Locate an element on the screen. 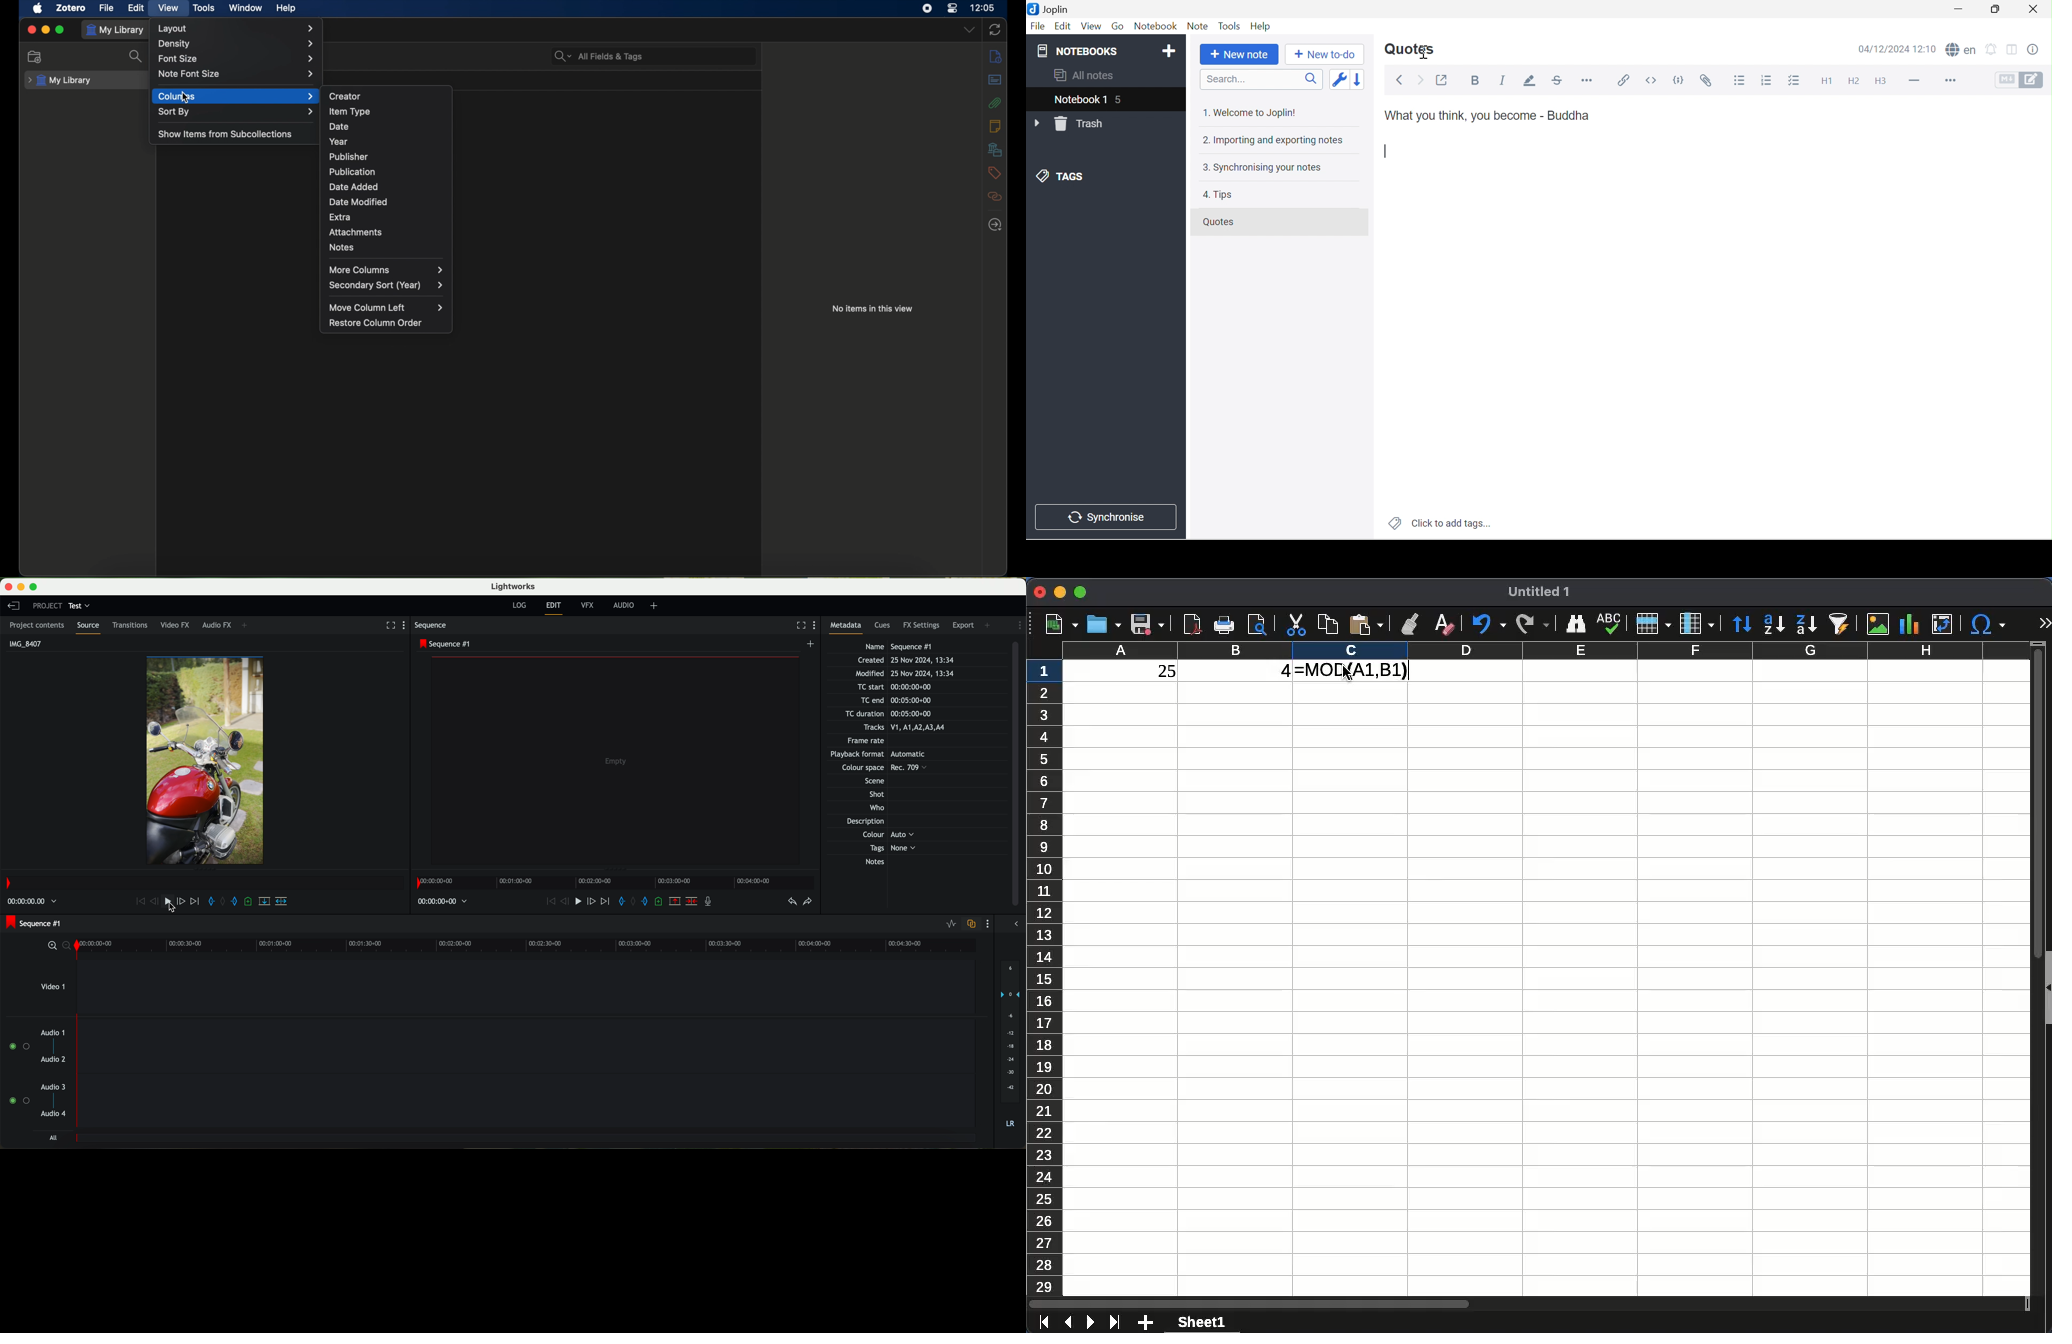  collapse is located at coordinates (2046, 987).